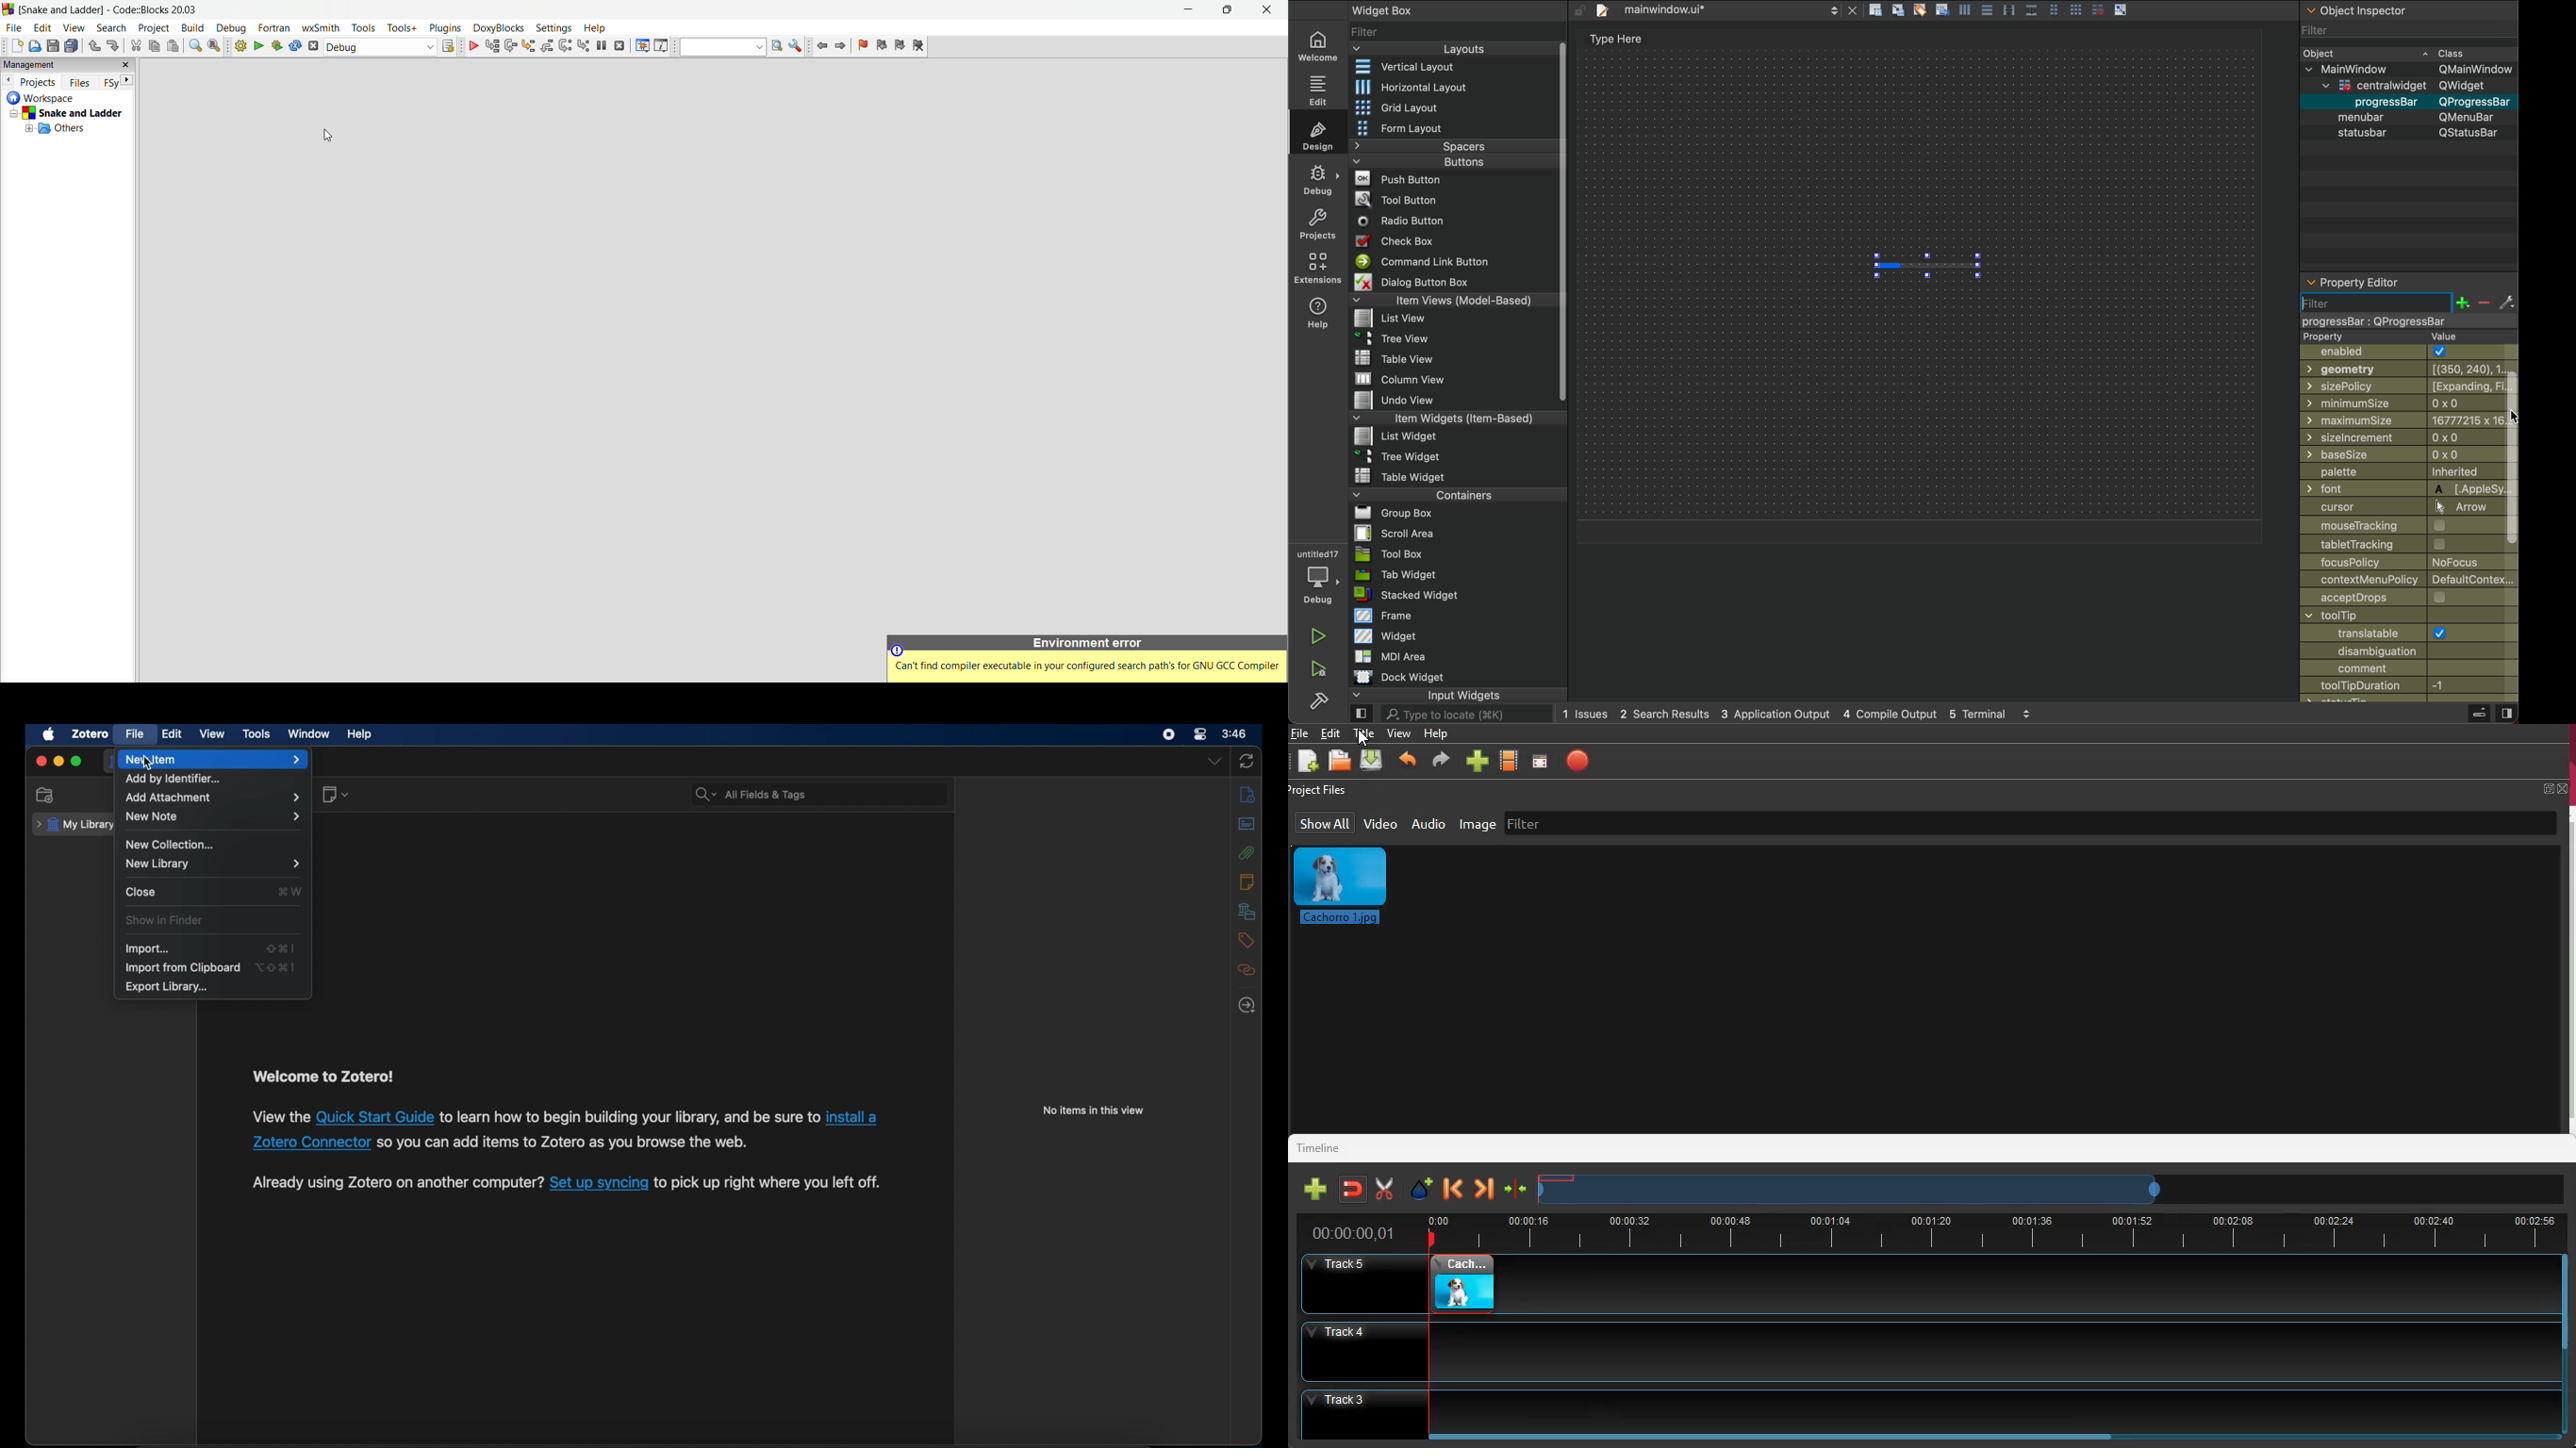  I want to click on next, so click(127, 81).